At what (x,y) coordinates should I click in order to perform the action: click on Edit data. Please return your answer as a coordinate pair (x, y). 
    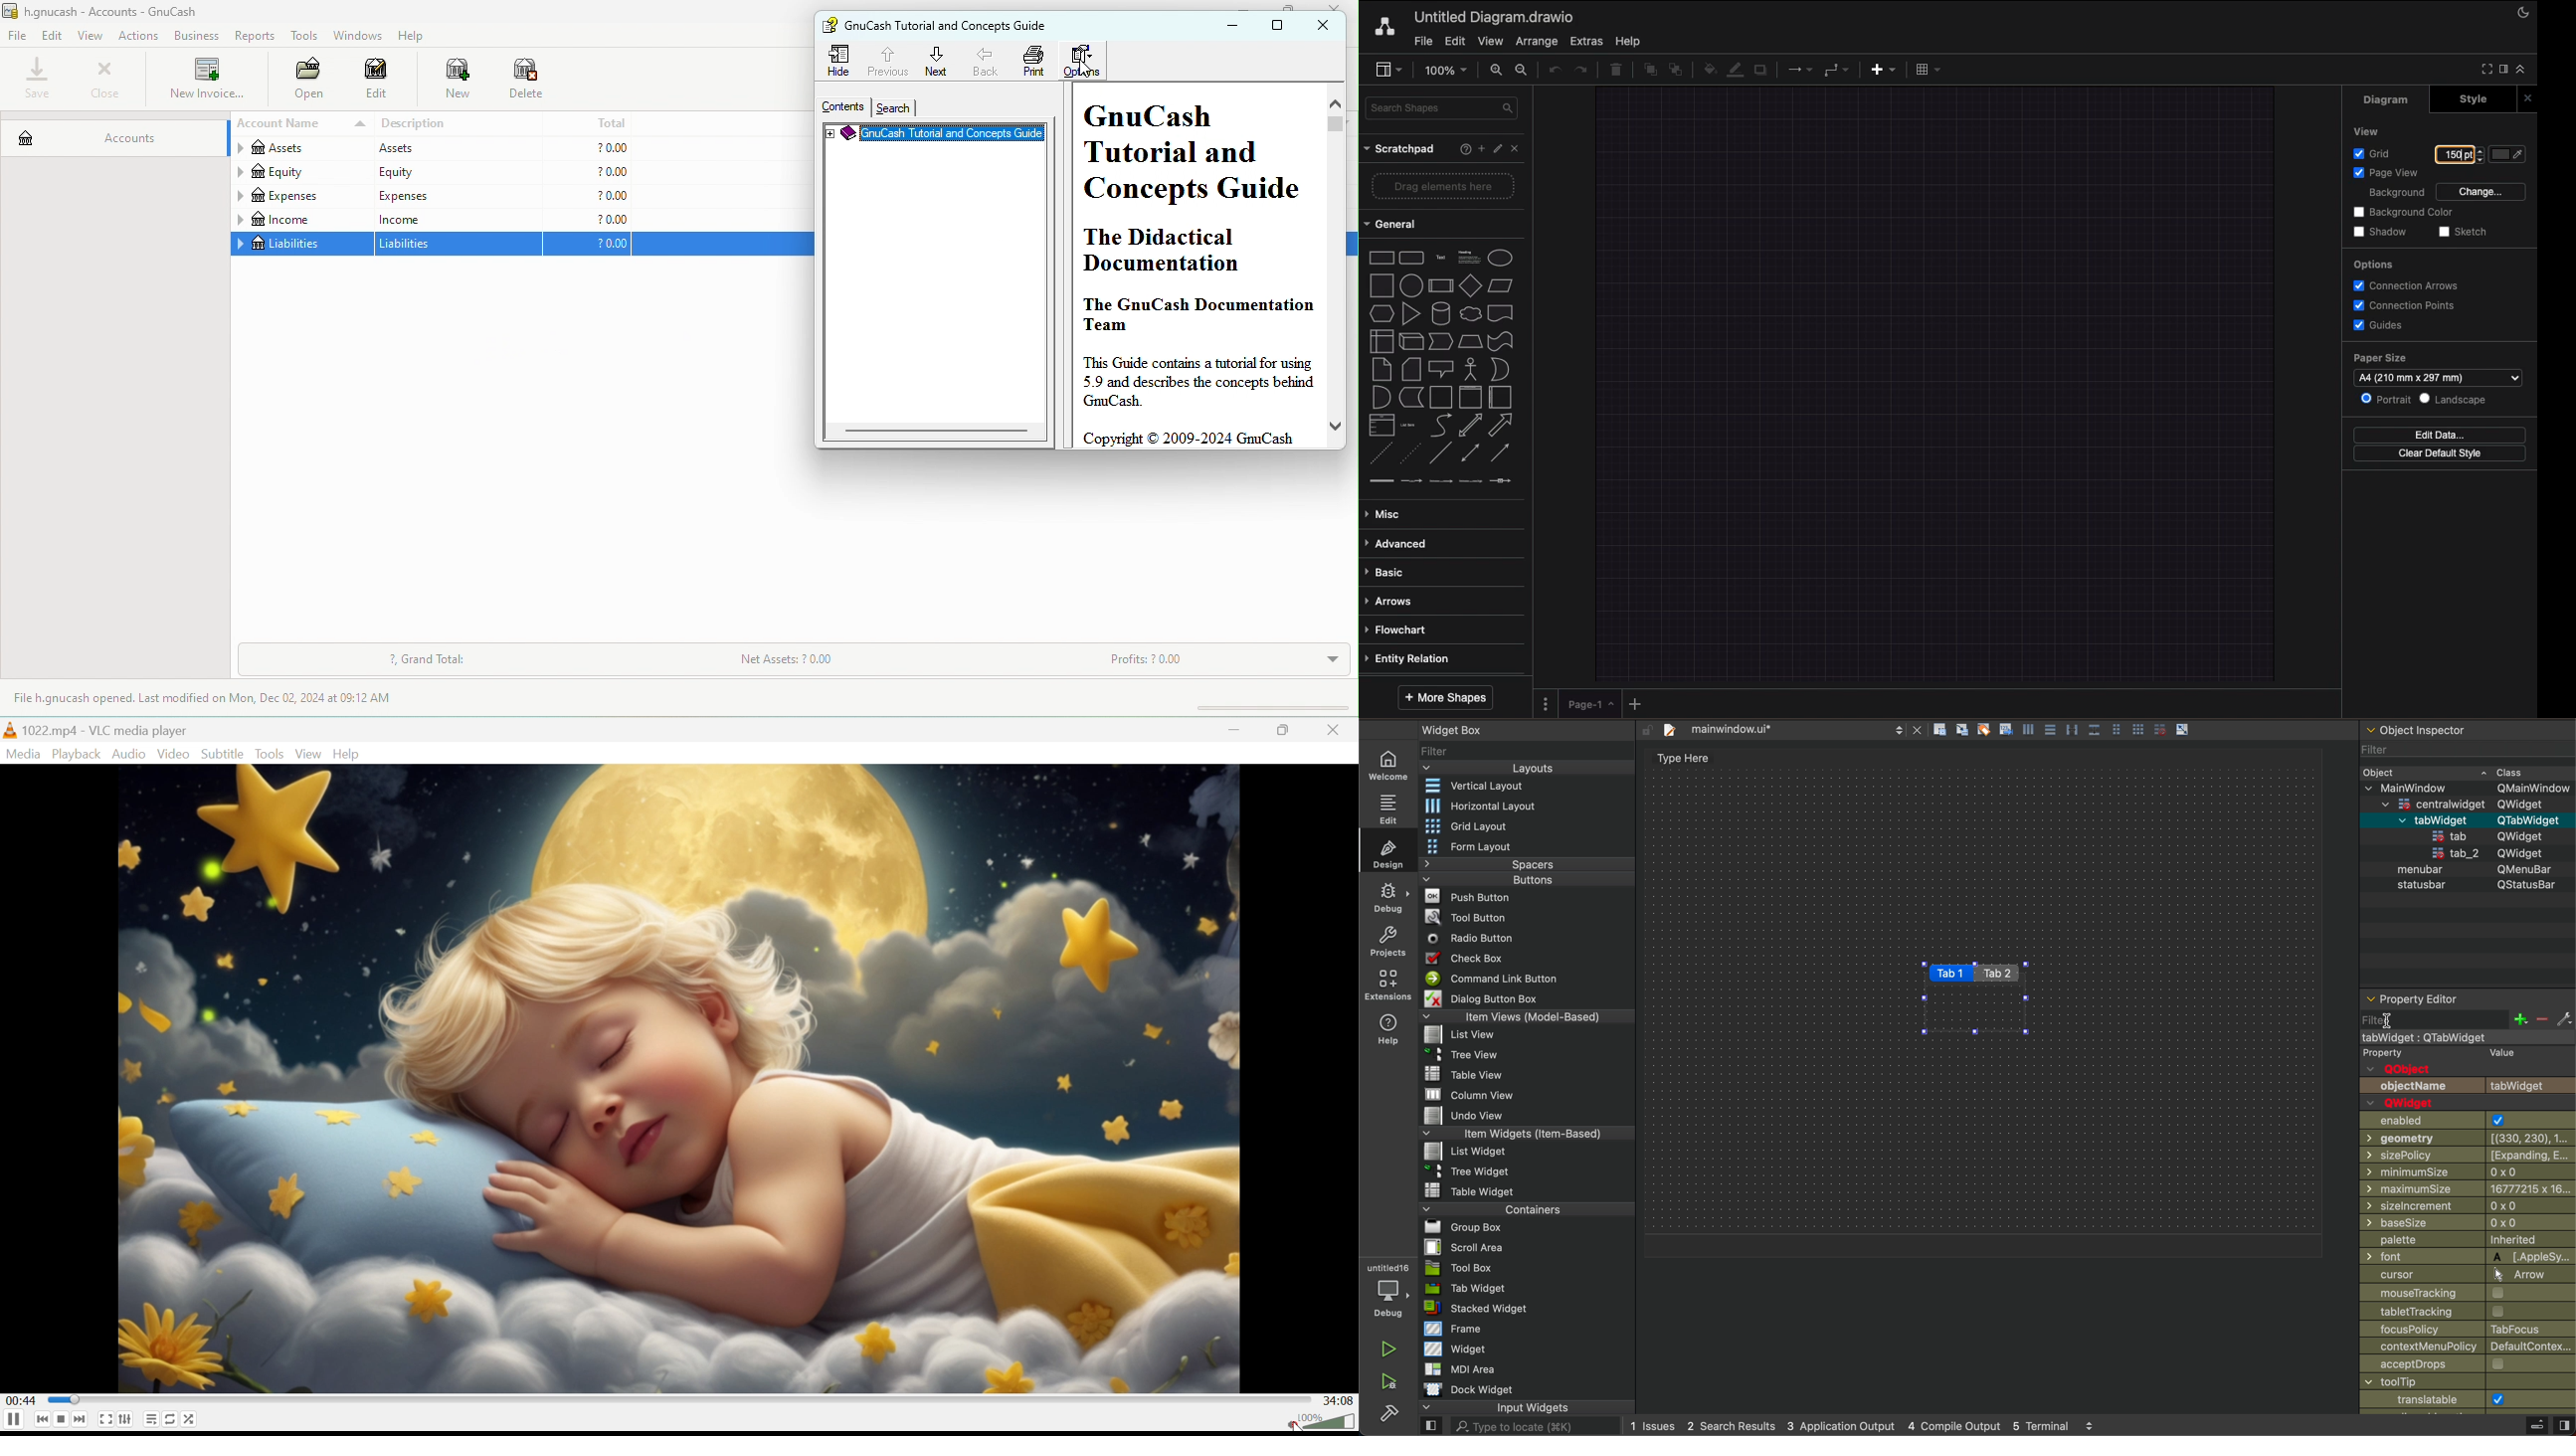
    Looking at the image, I should click on (2444, 434).